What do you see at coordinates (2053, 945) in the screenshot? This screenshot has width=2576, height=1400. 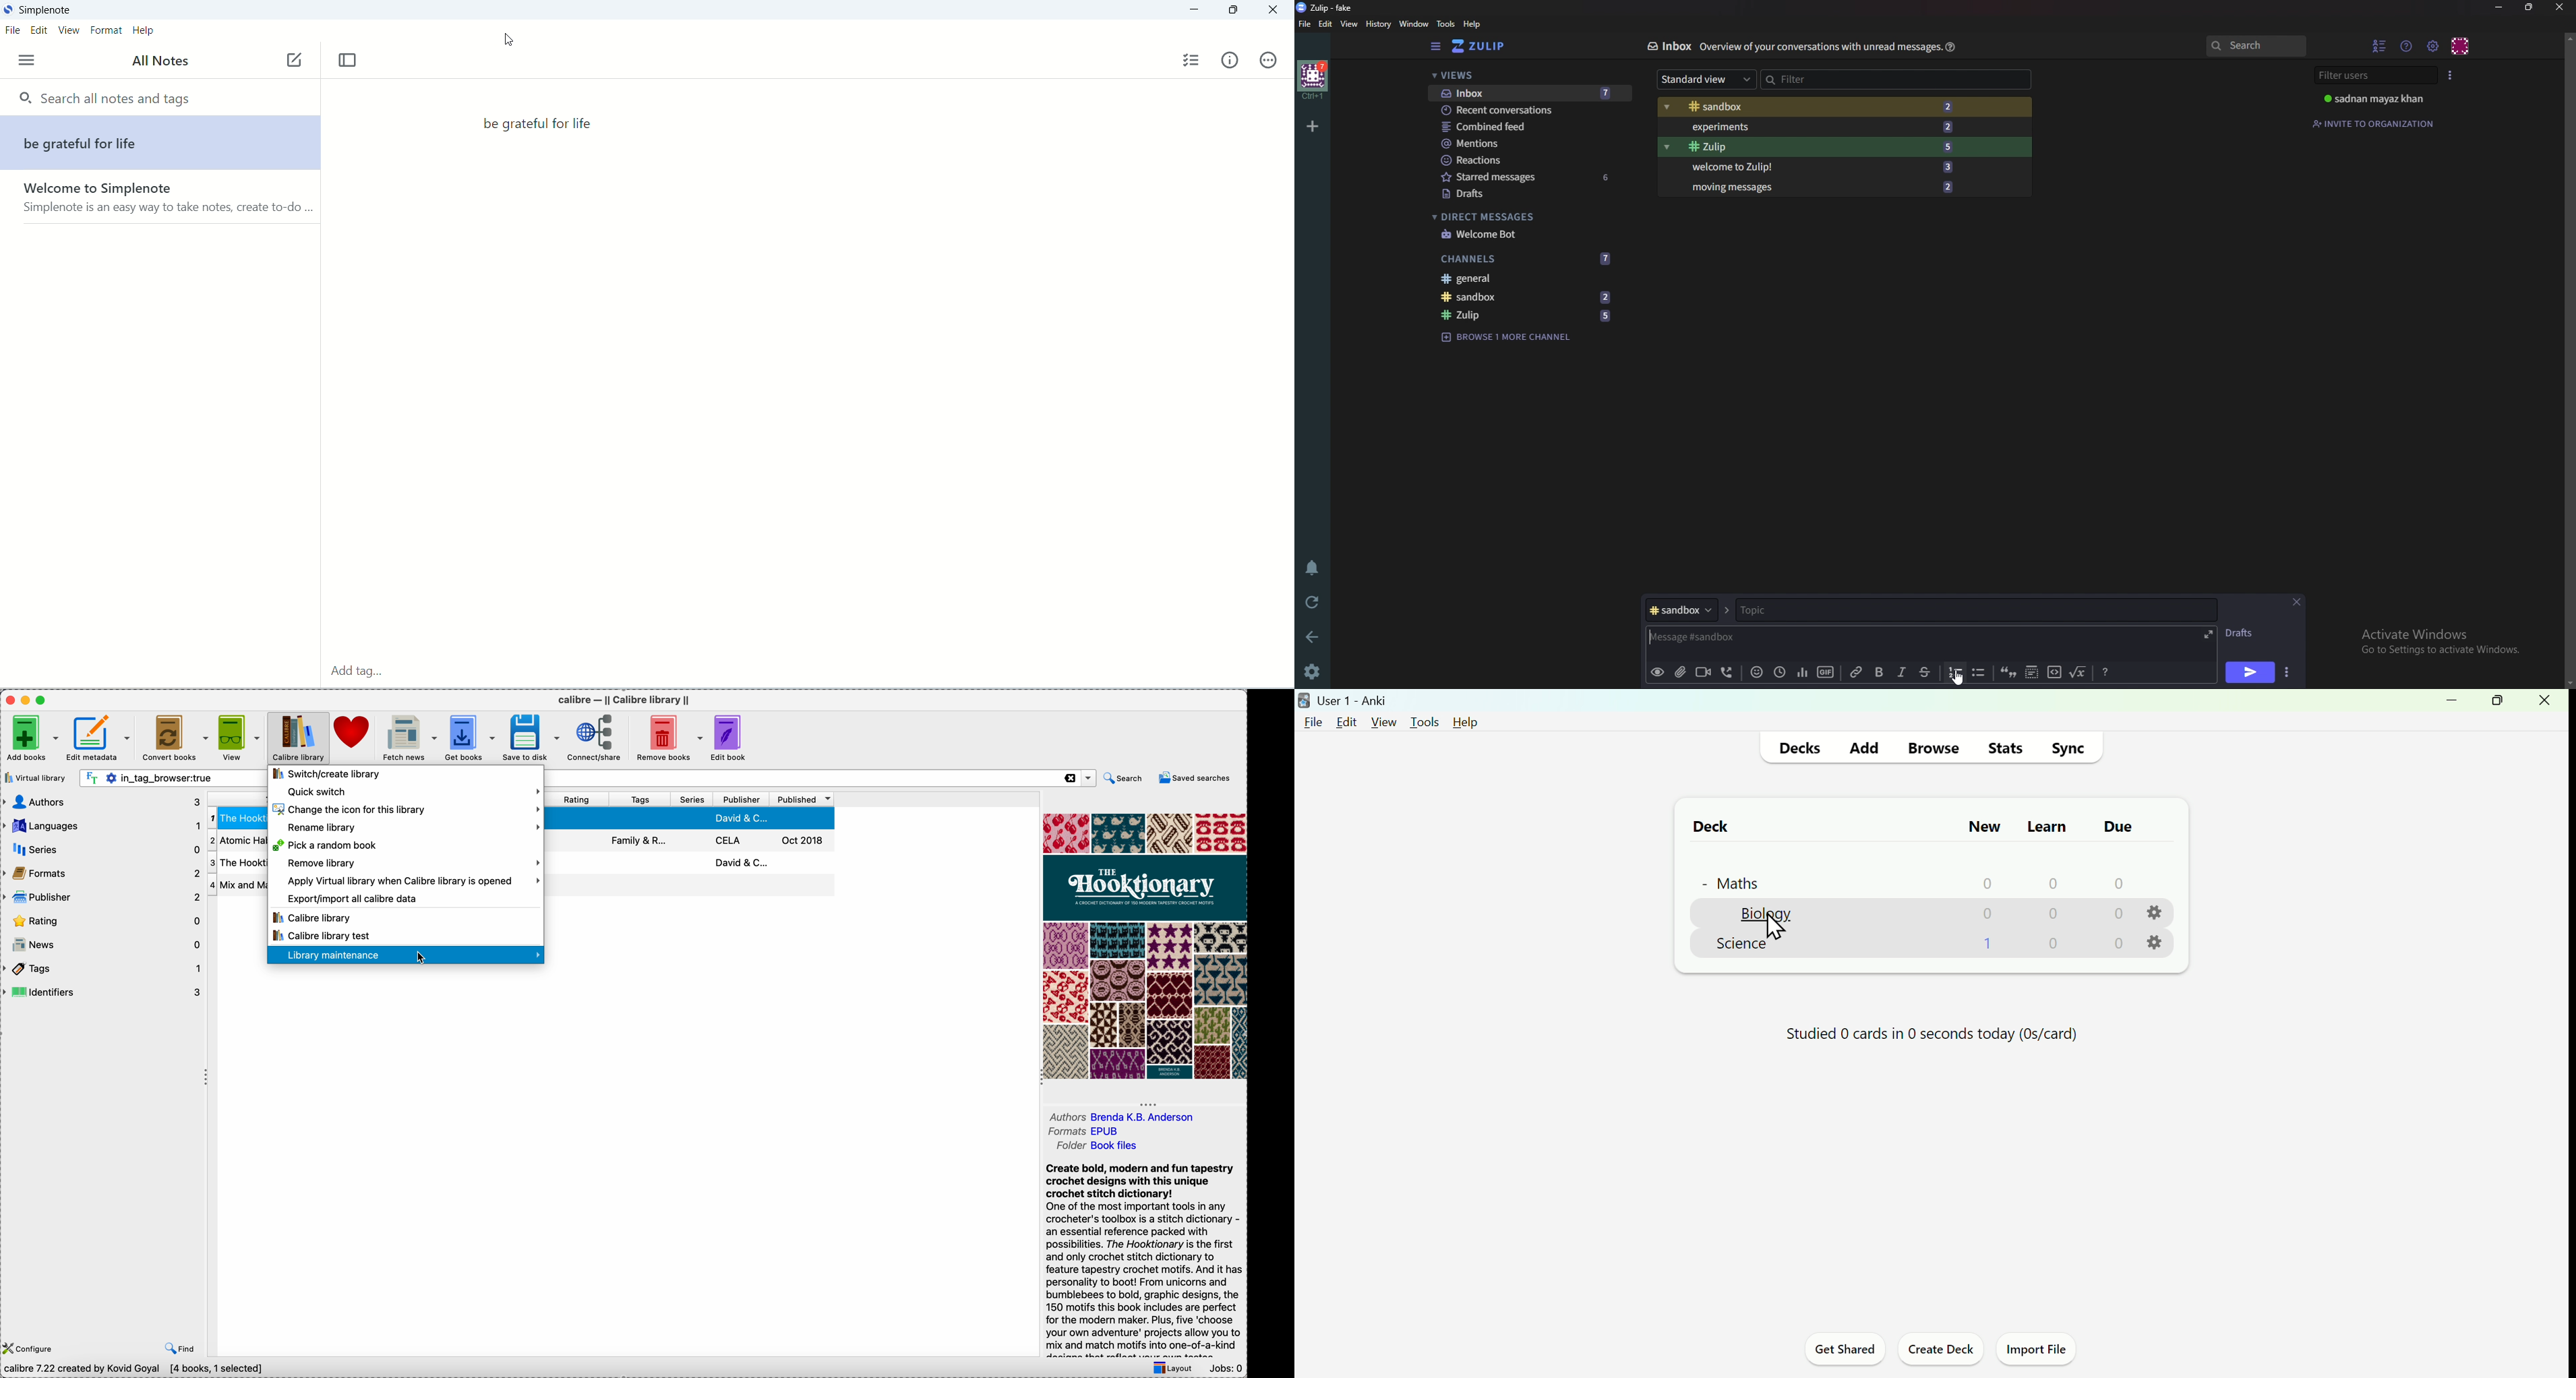 I see `0` at bounding box center [2053, 945].